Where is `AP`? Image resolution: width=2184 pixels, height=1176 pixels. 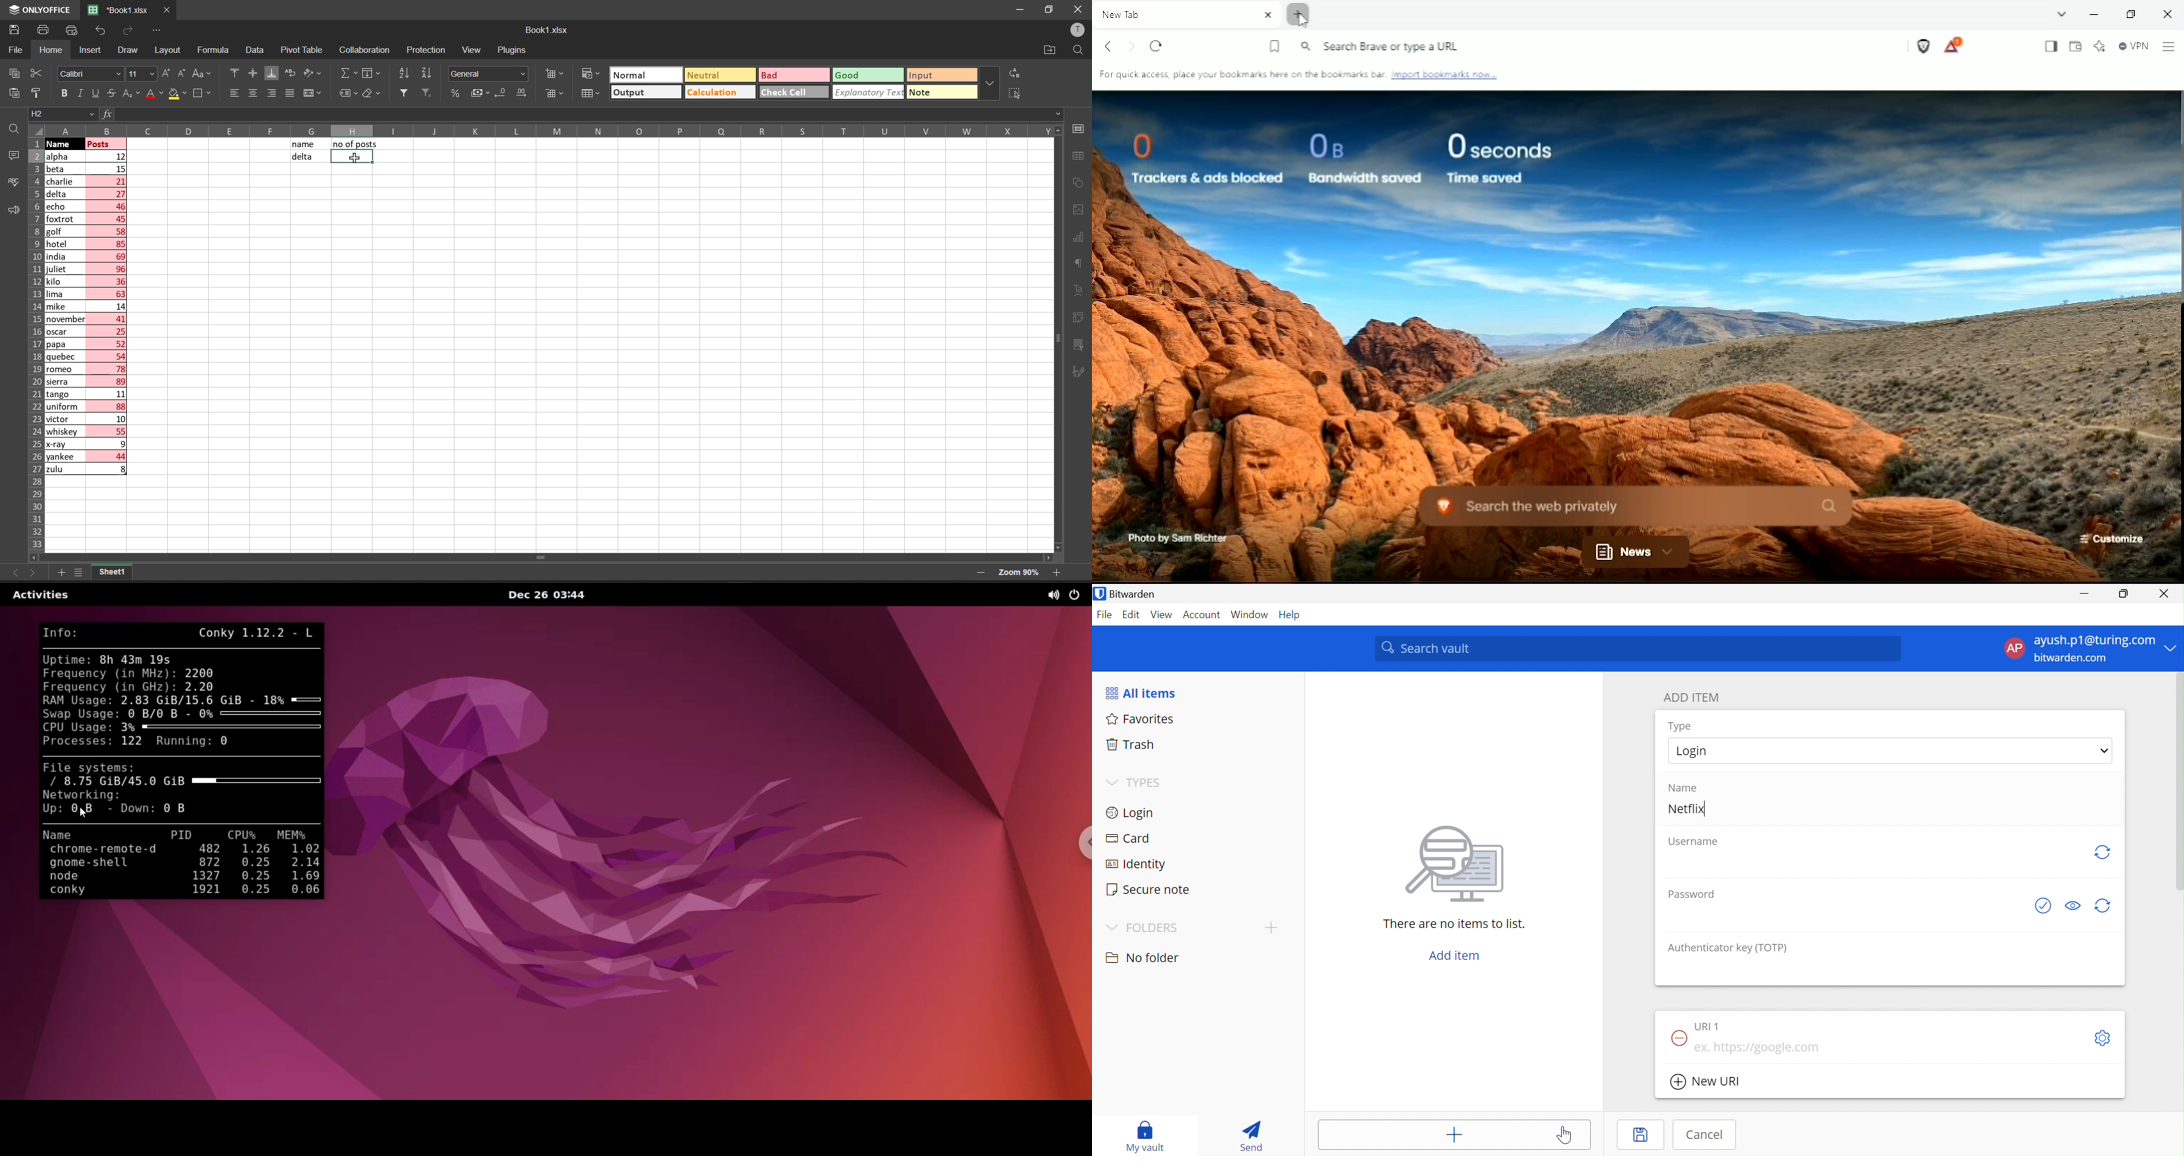
AP is located at coordinates (2014, 648).